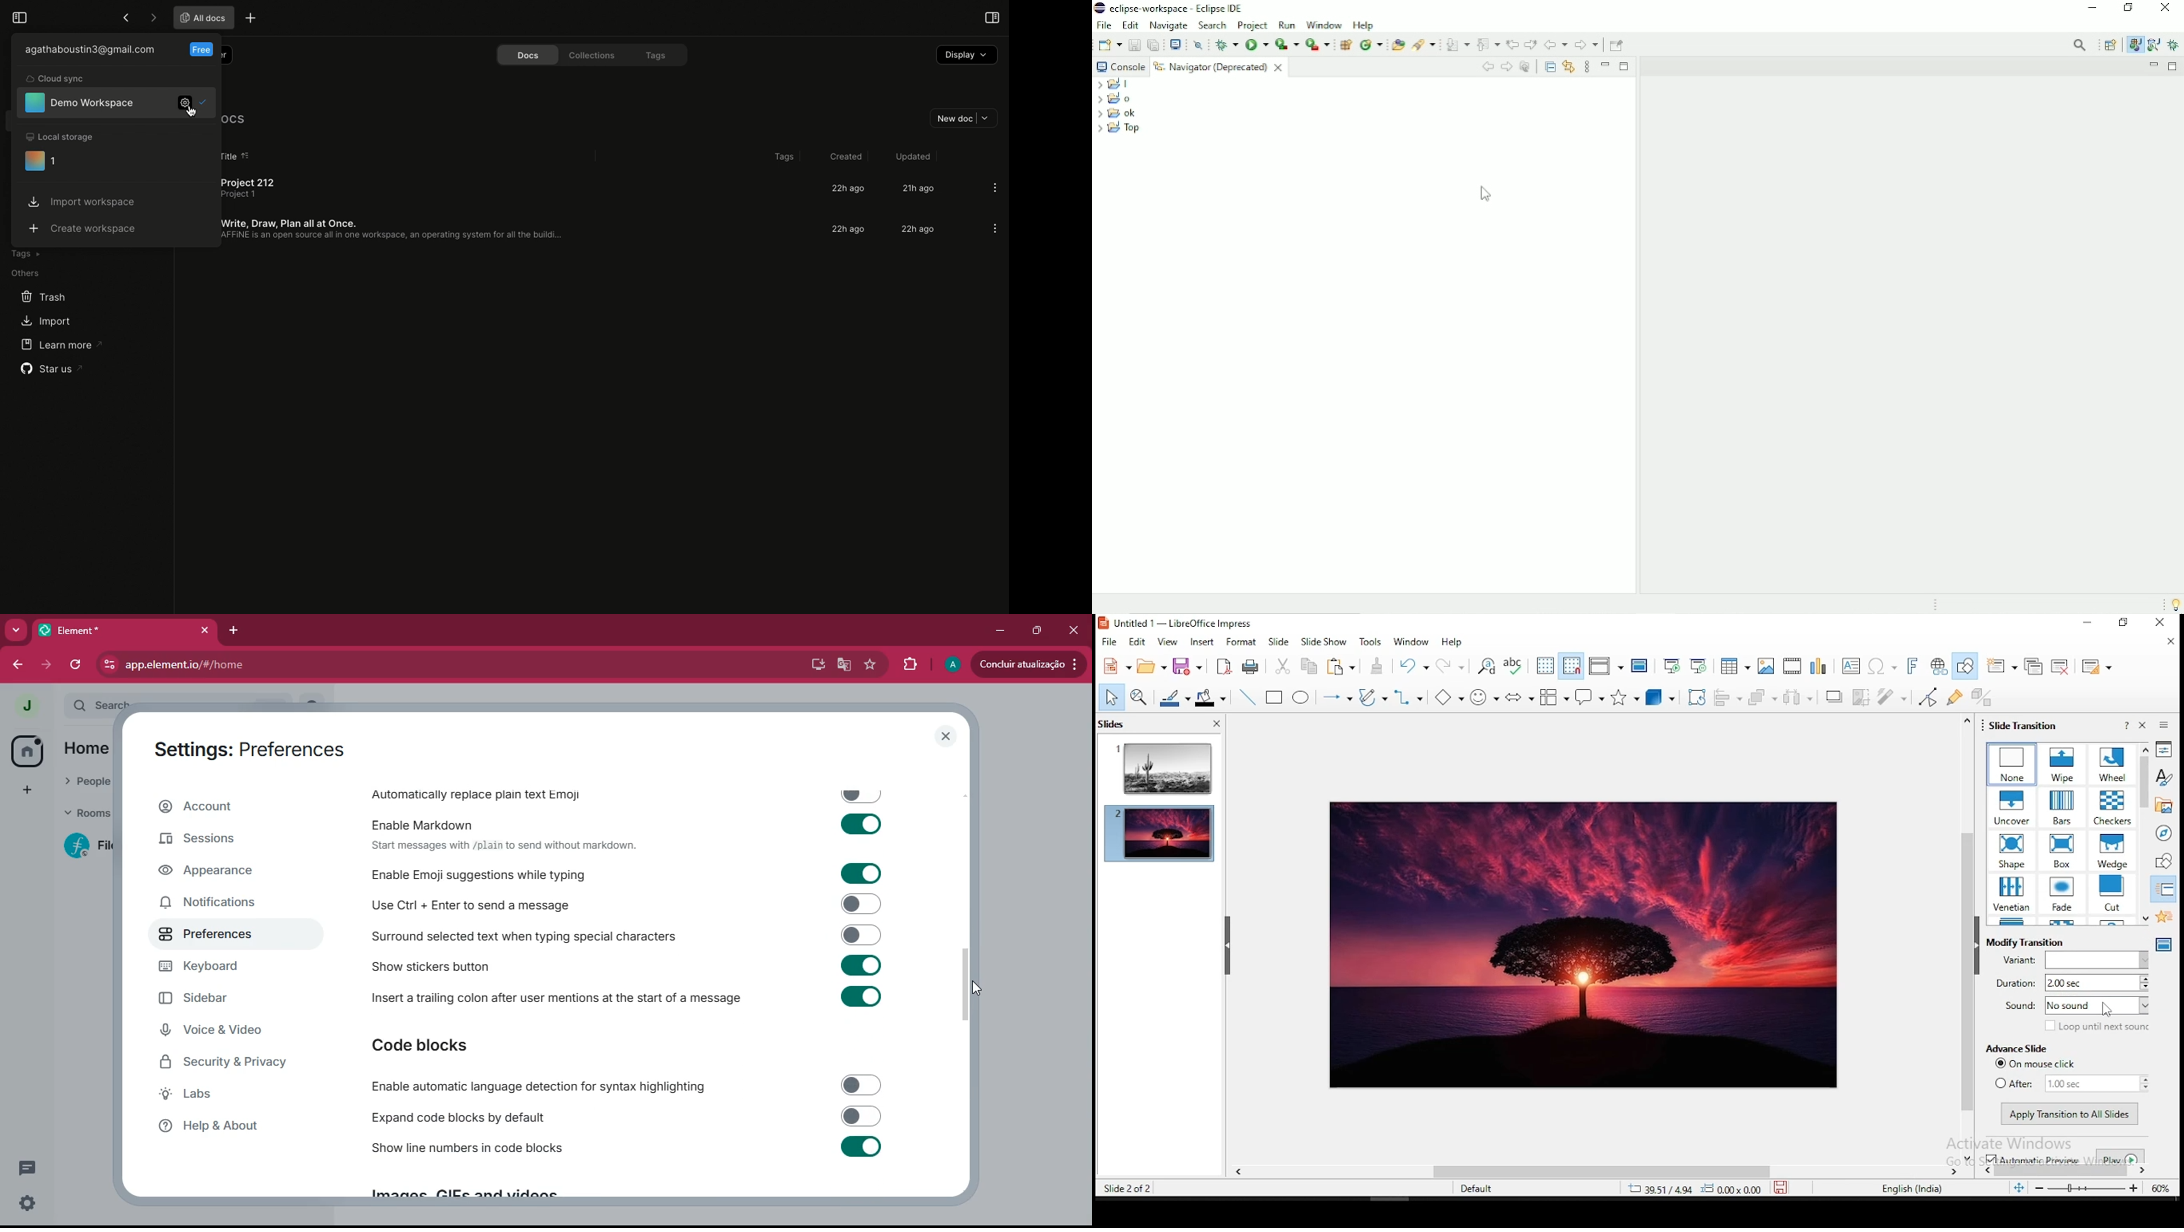  I want to click on cursor, so click(198, 114).